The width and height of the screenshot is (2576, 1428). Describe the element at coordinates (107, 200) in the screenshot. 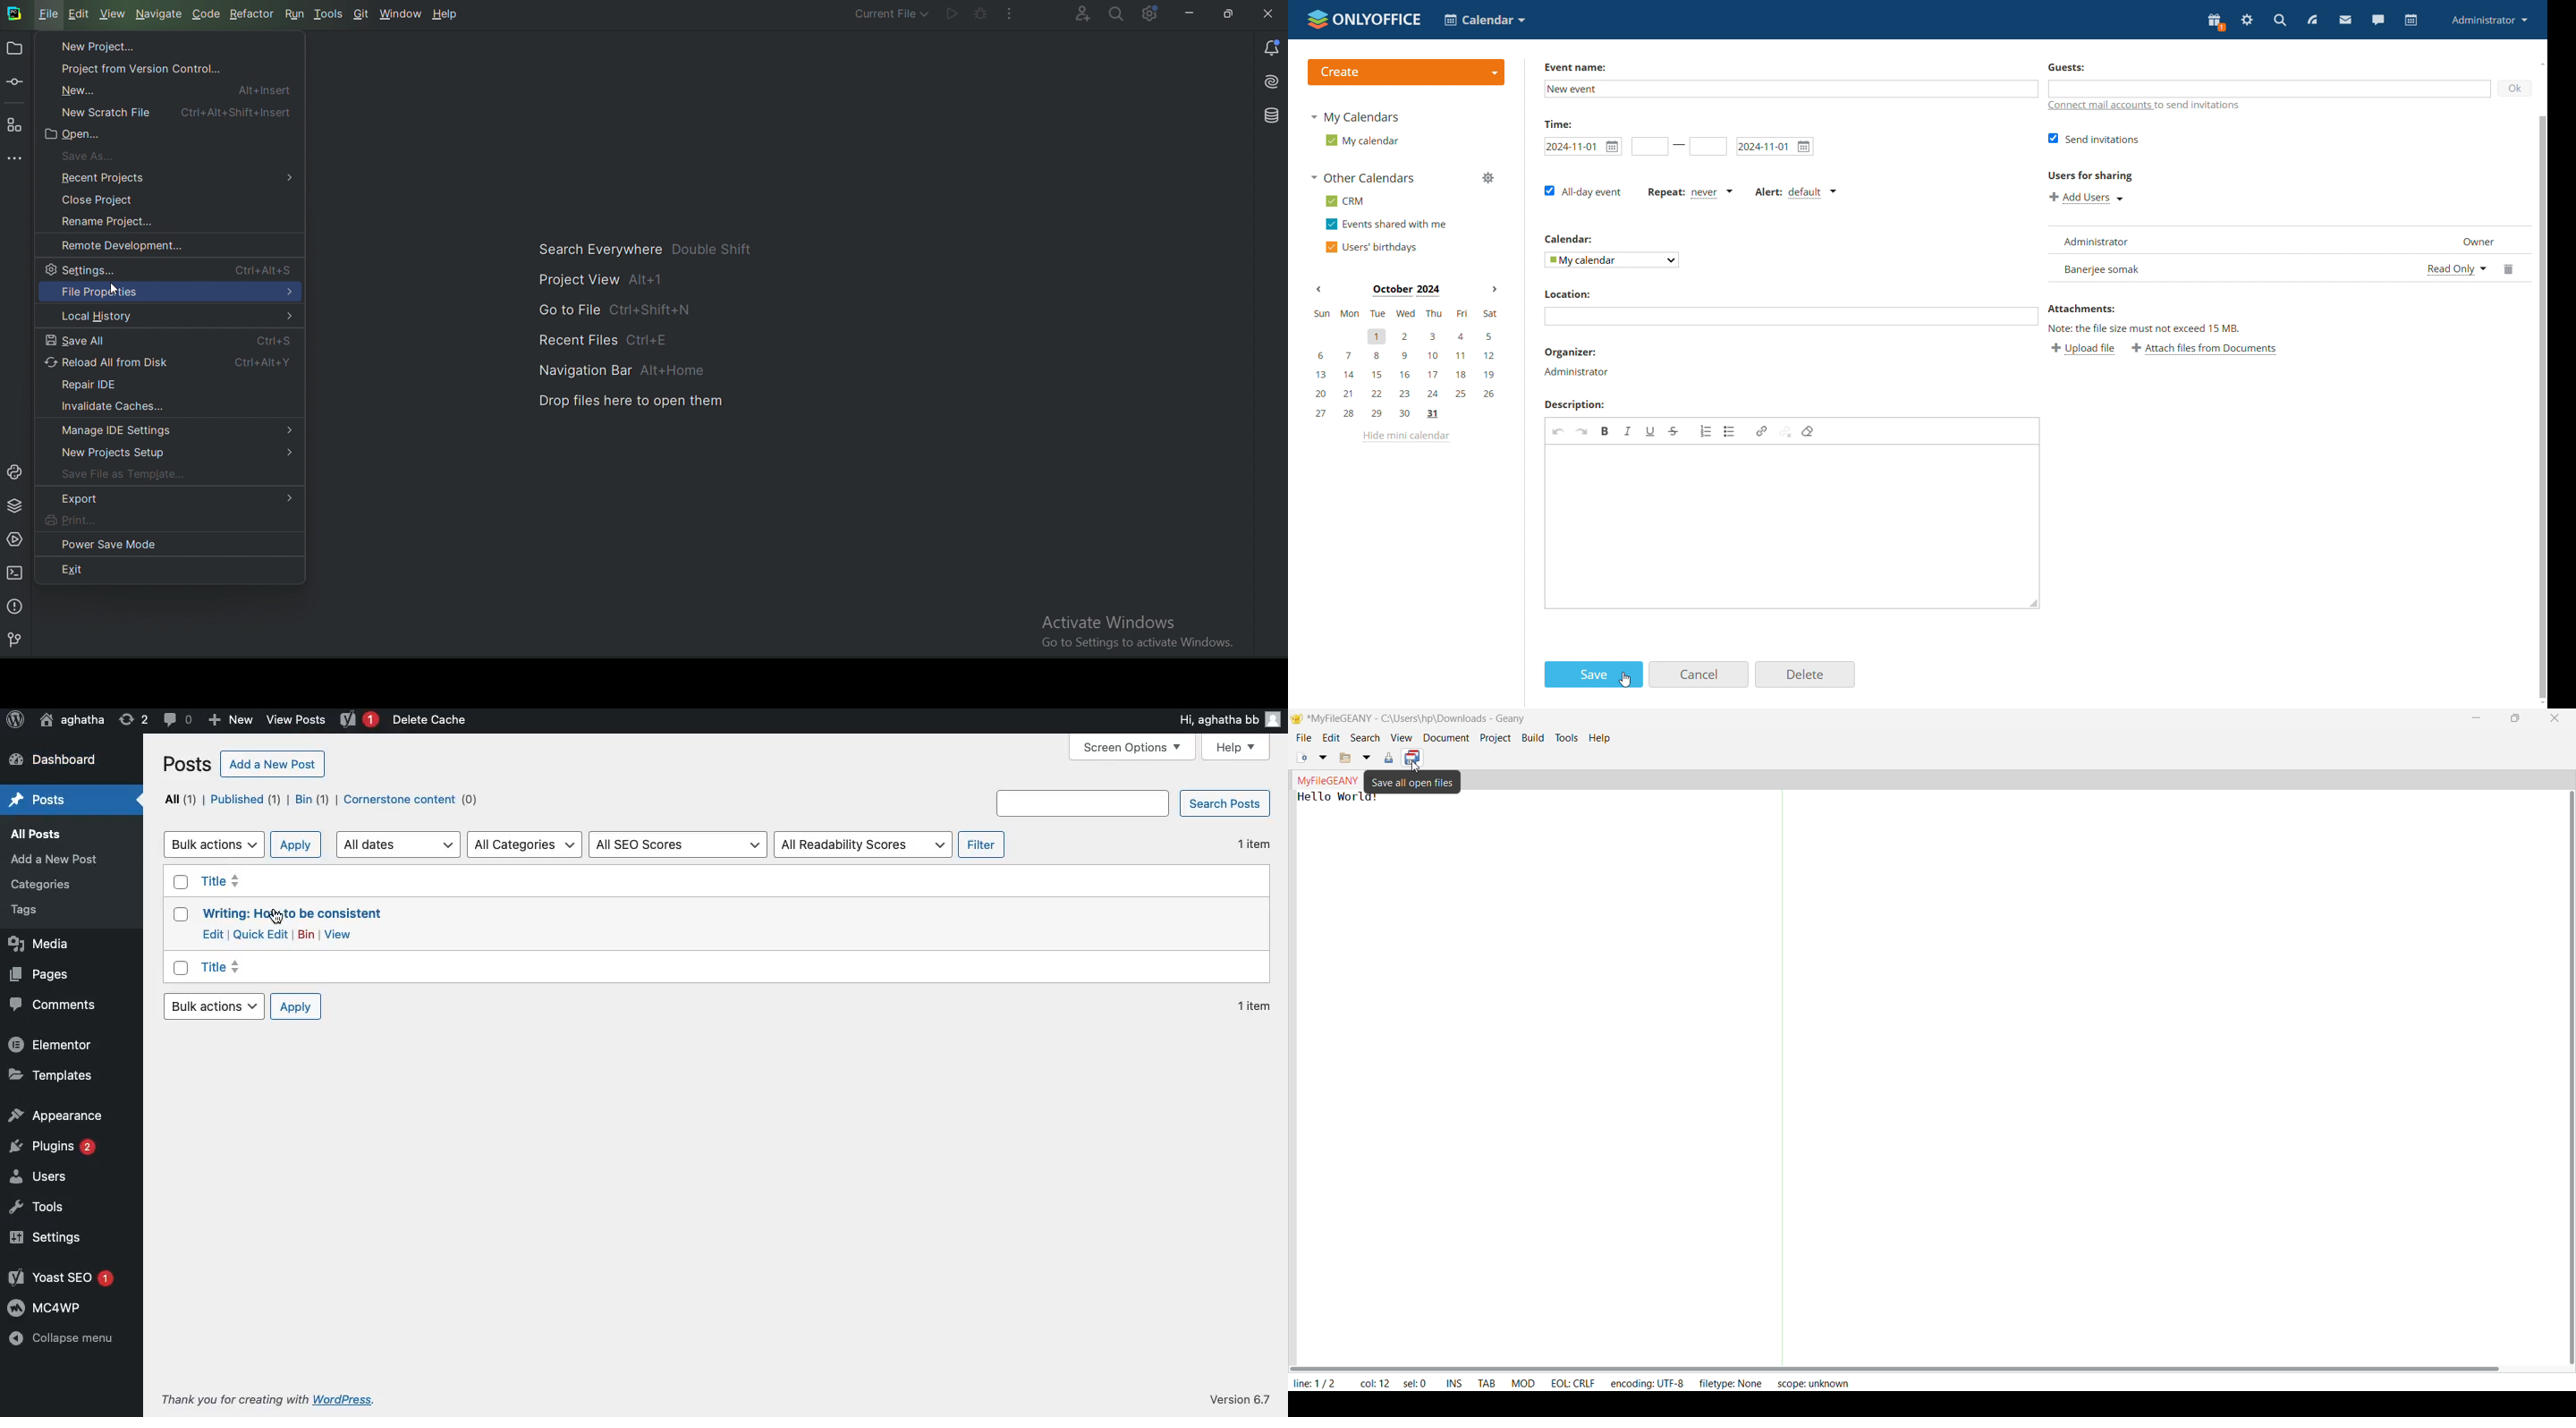

I see `Close project` at that location.